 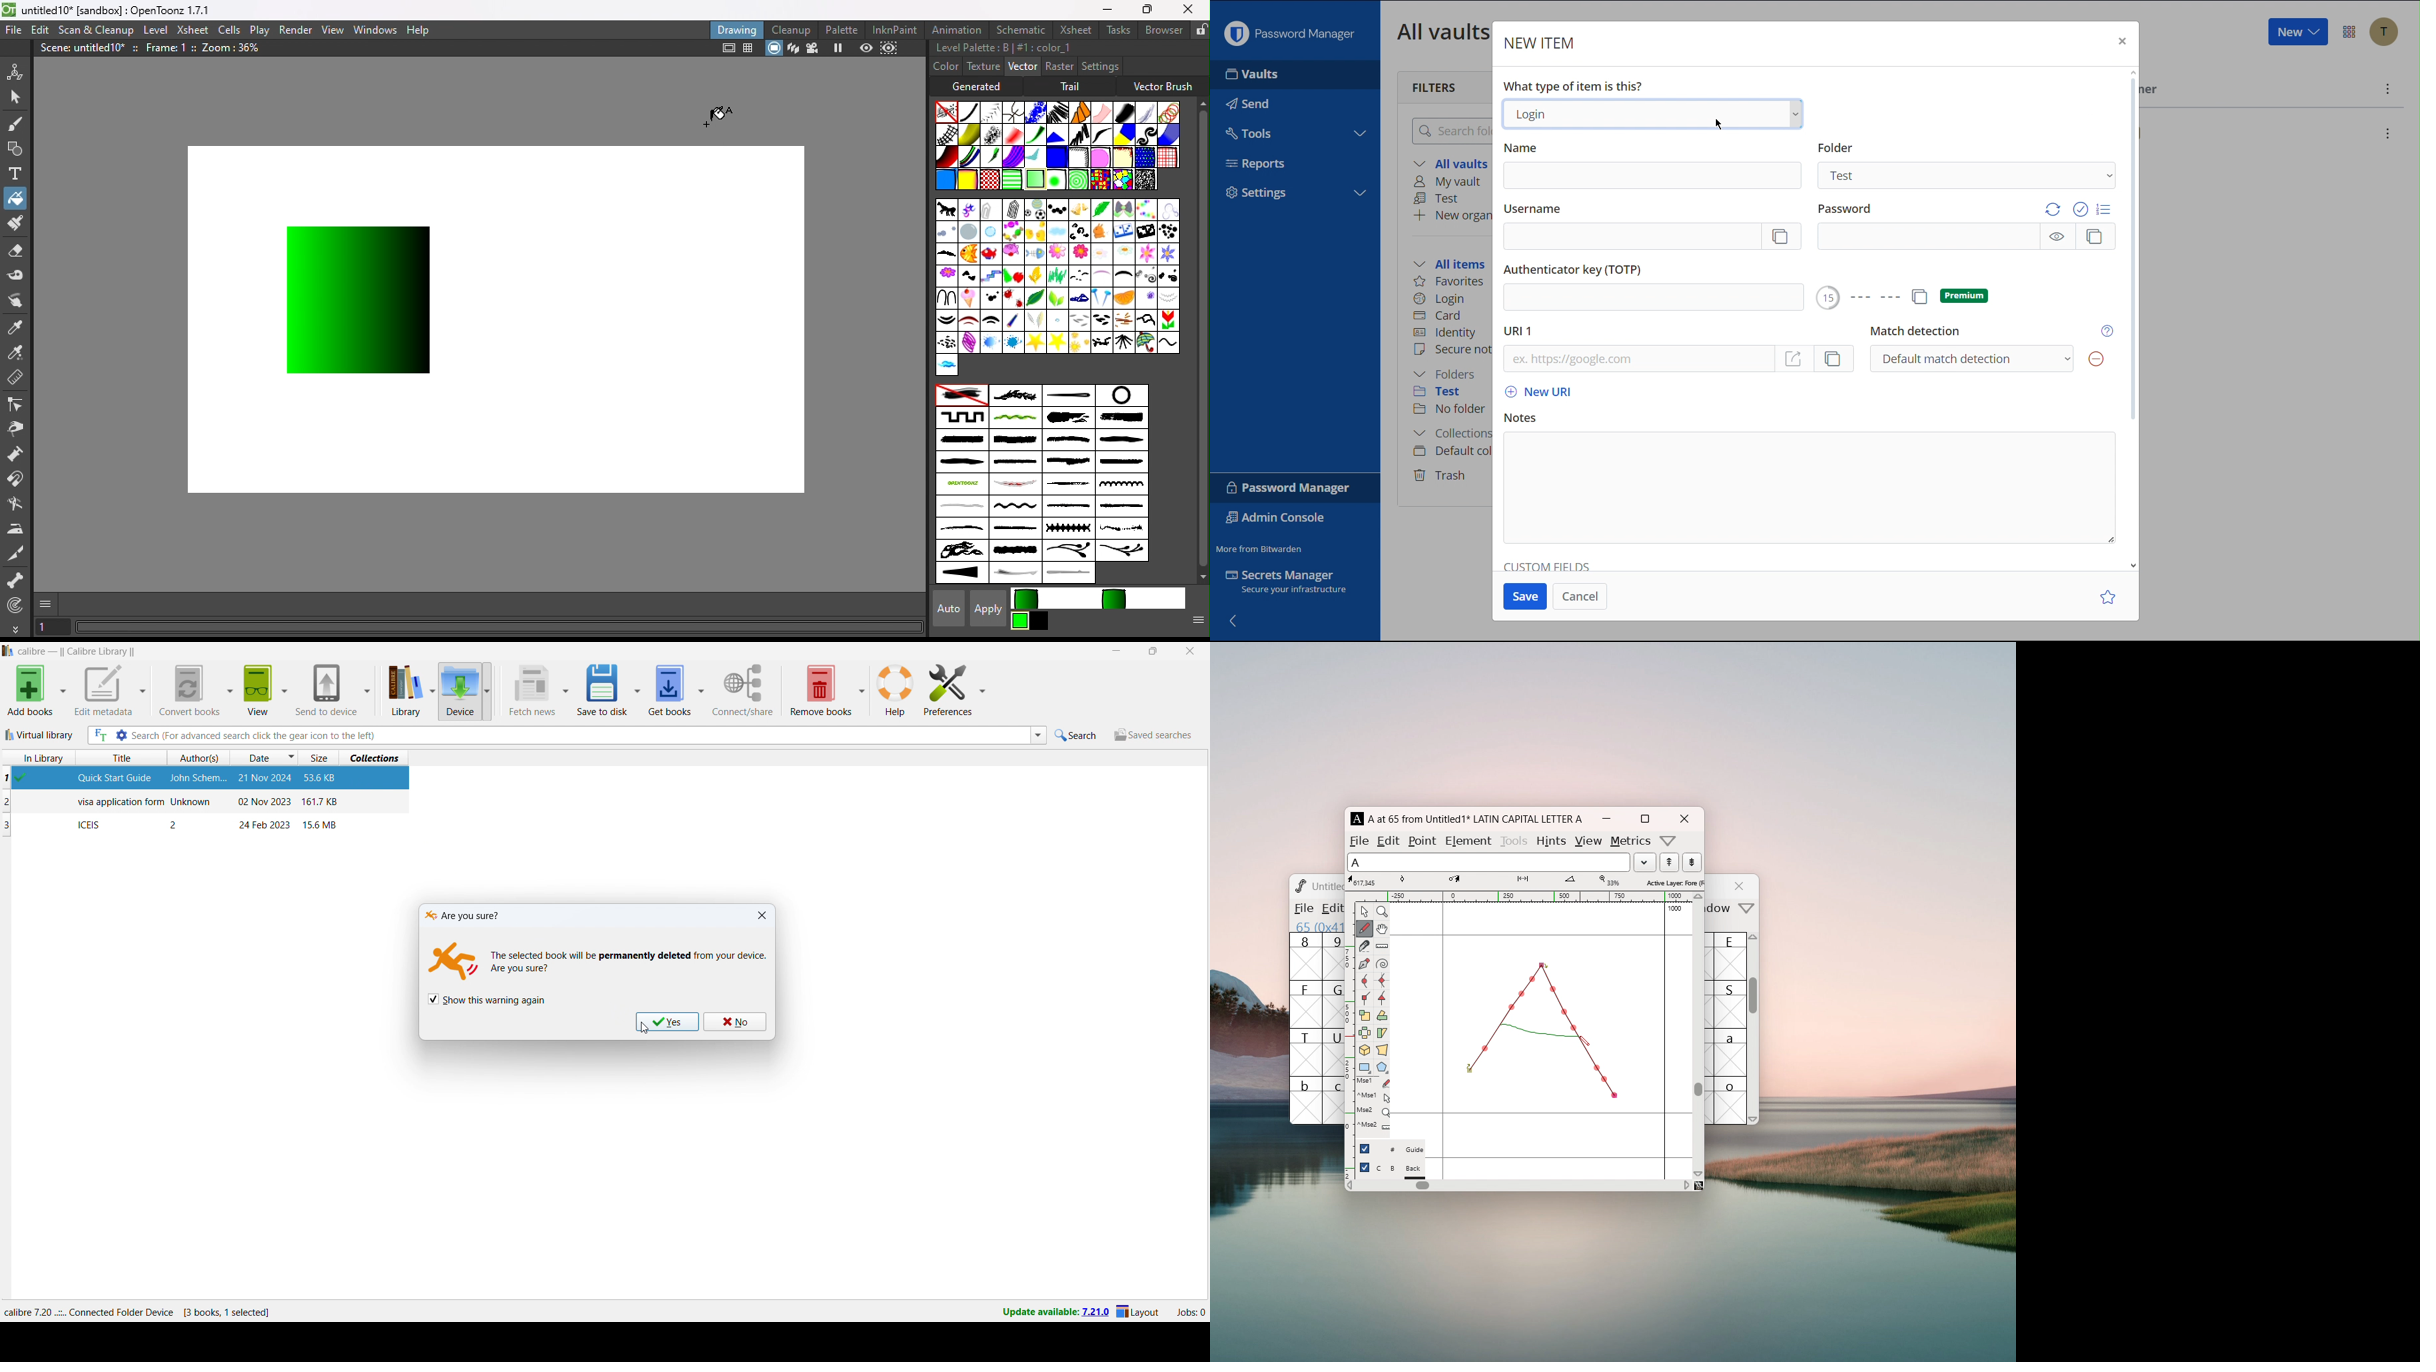 I want to click on , so click(x=1330, y=909).